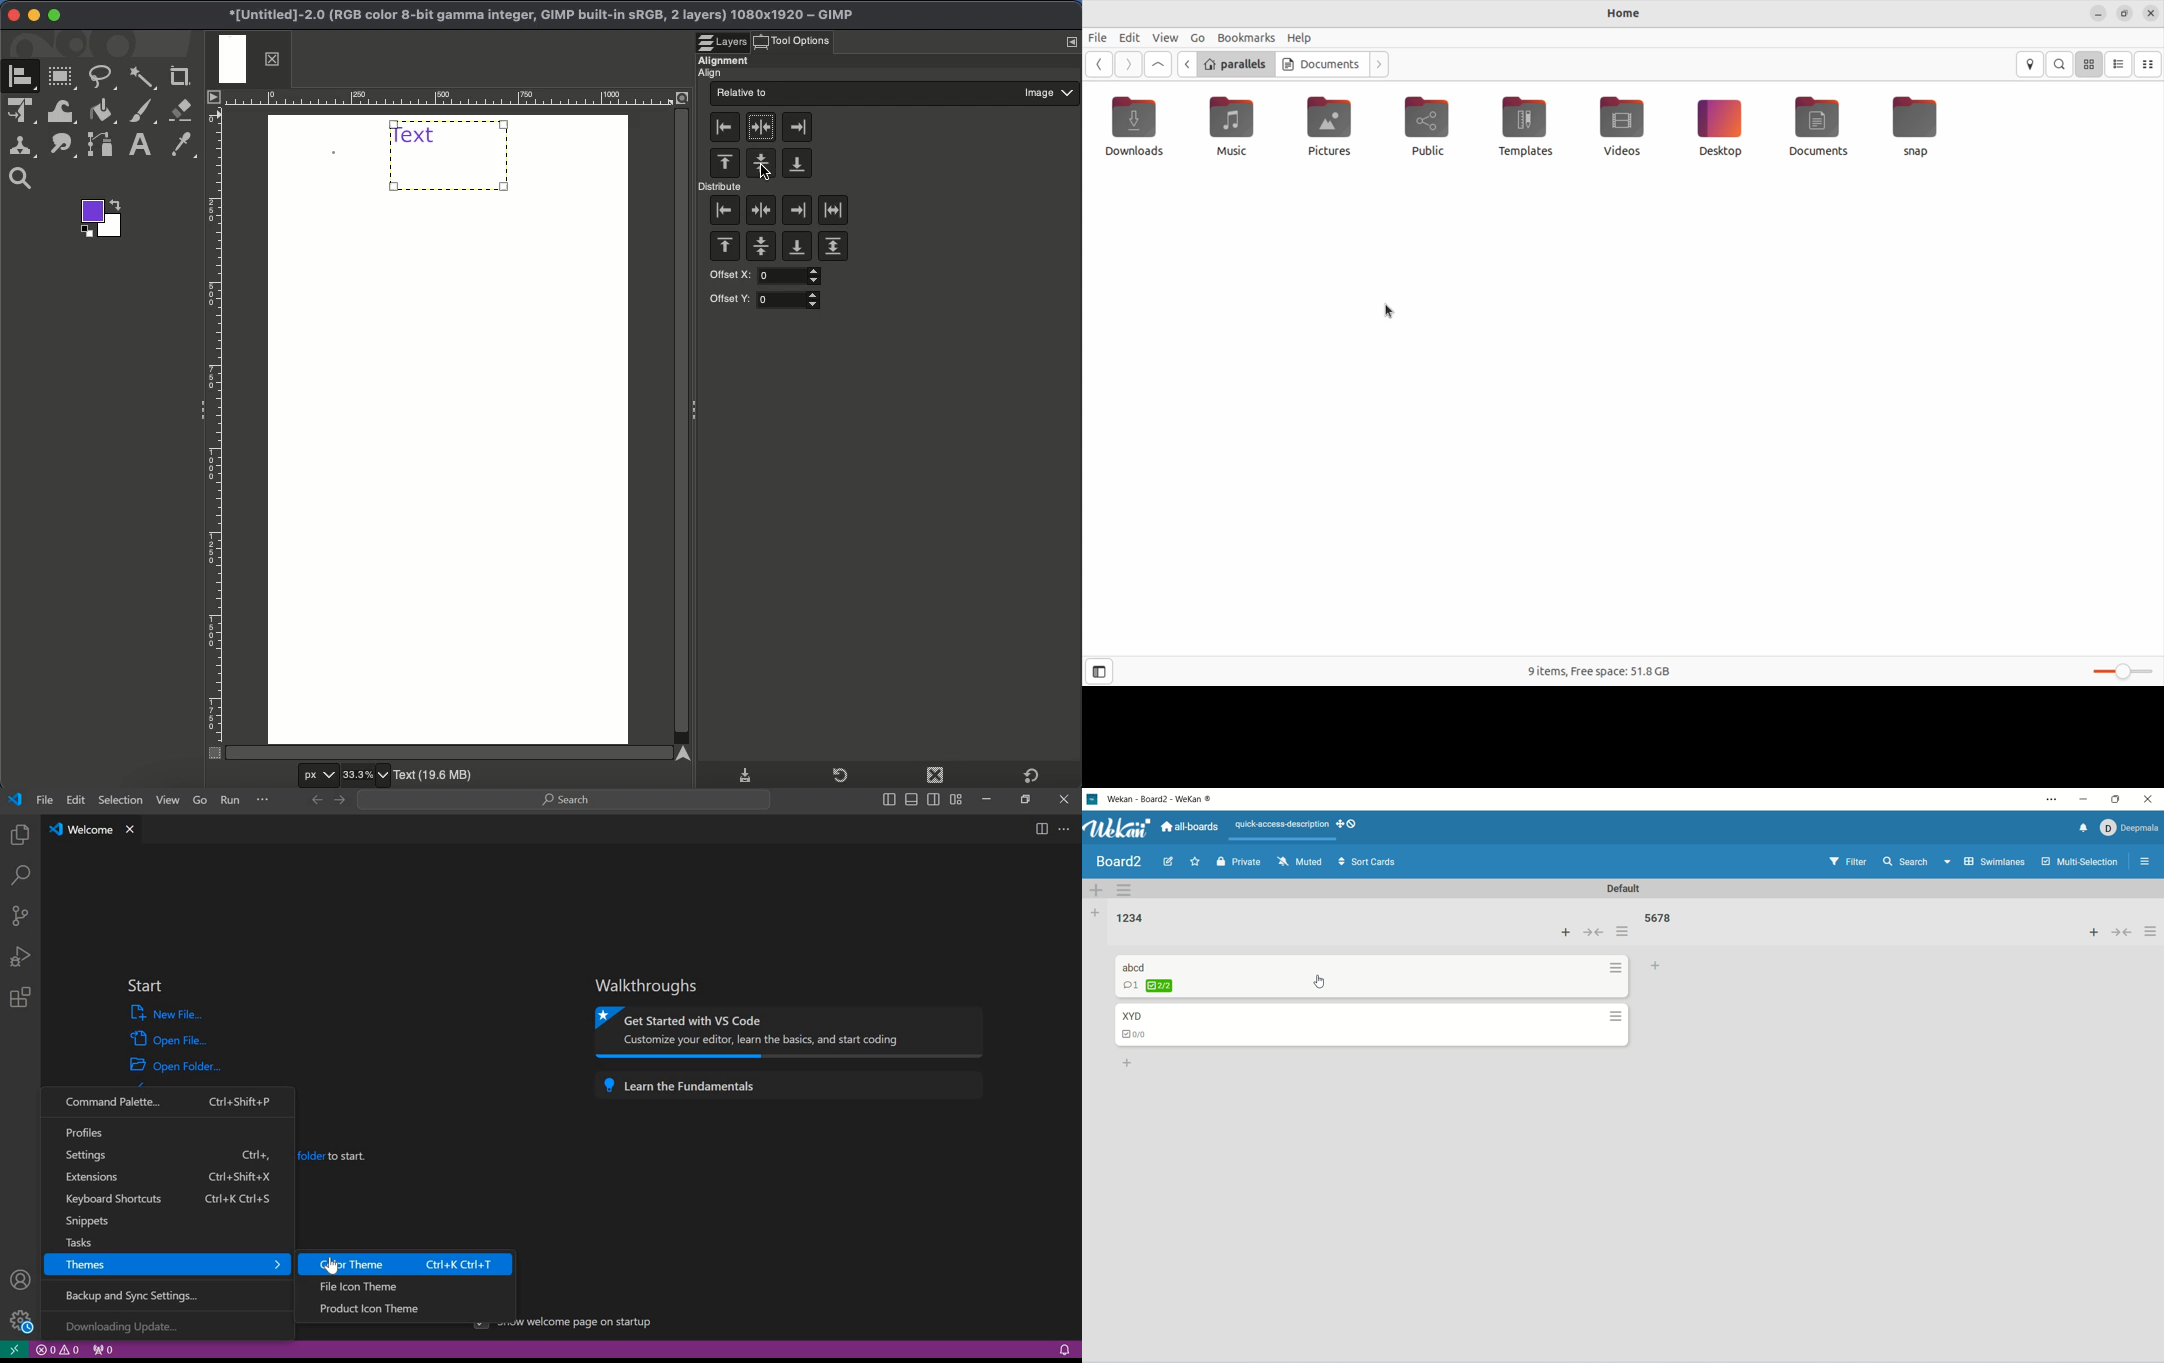 Image resolution: width=2184 pixels, height=1372 pixels. What do you see at coordinates (2081, 864) in the screenshot?
I see `multi-selection` at bounding box center [2081, 864].